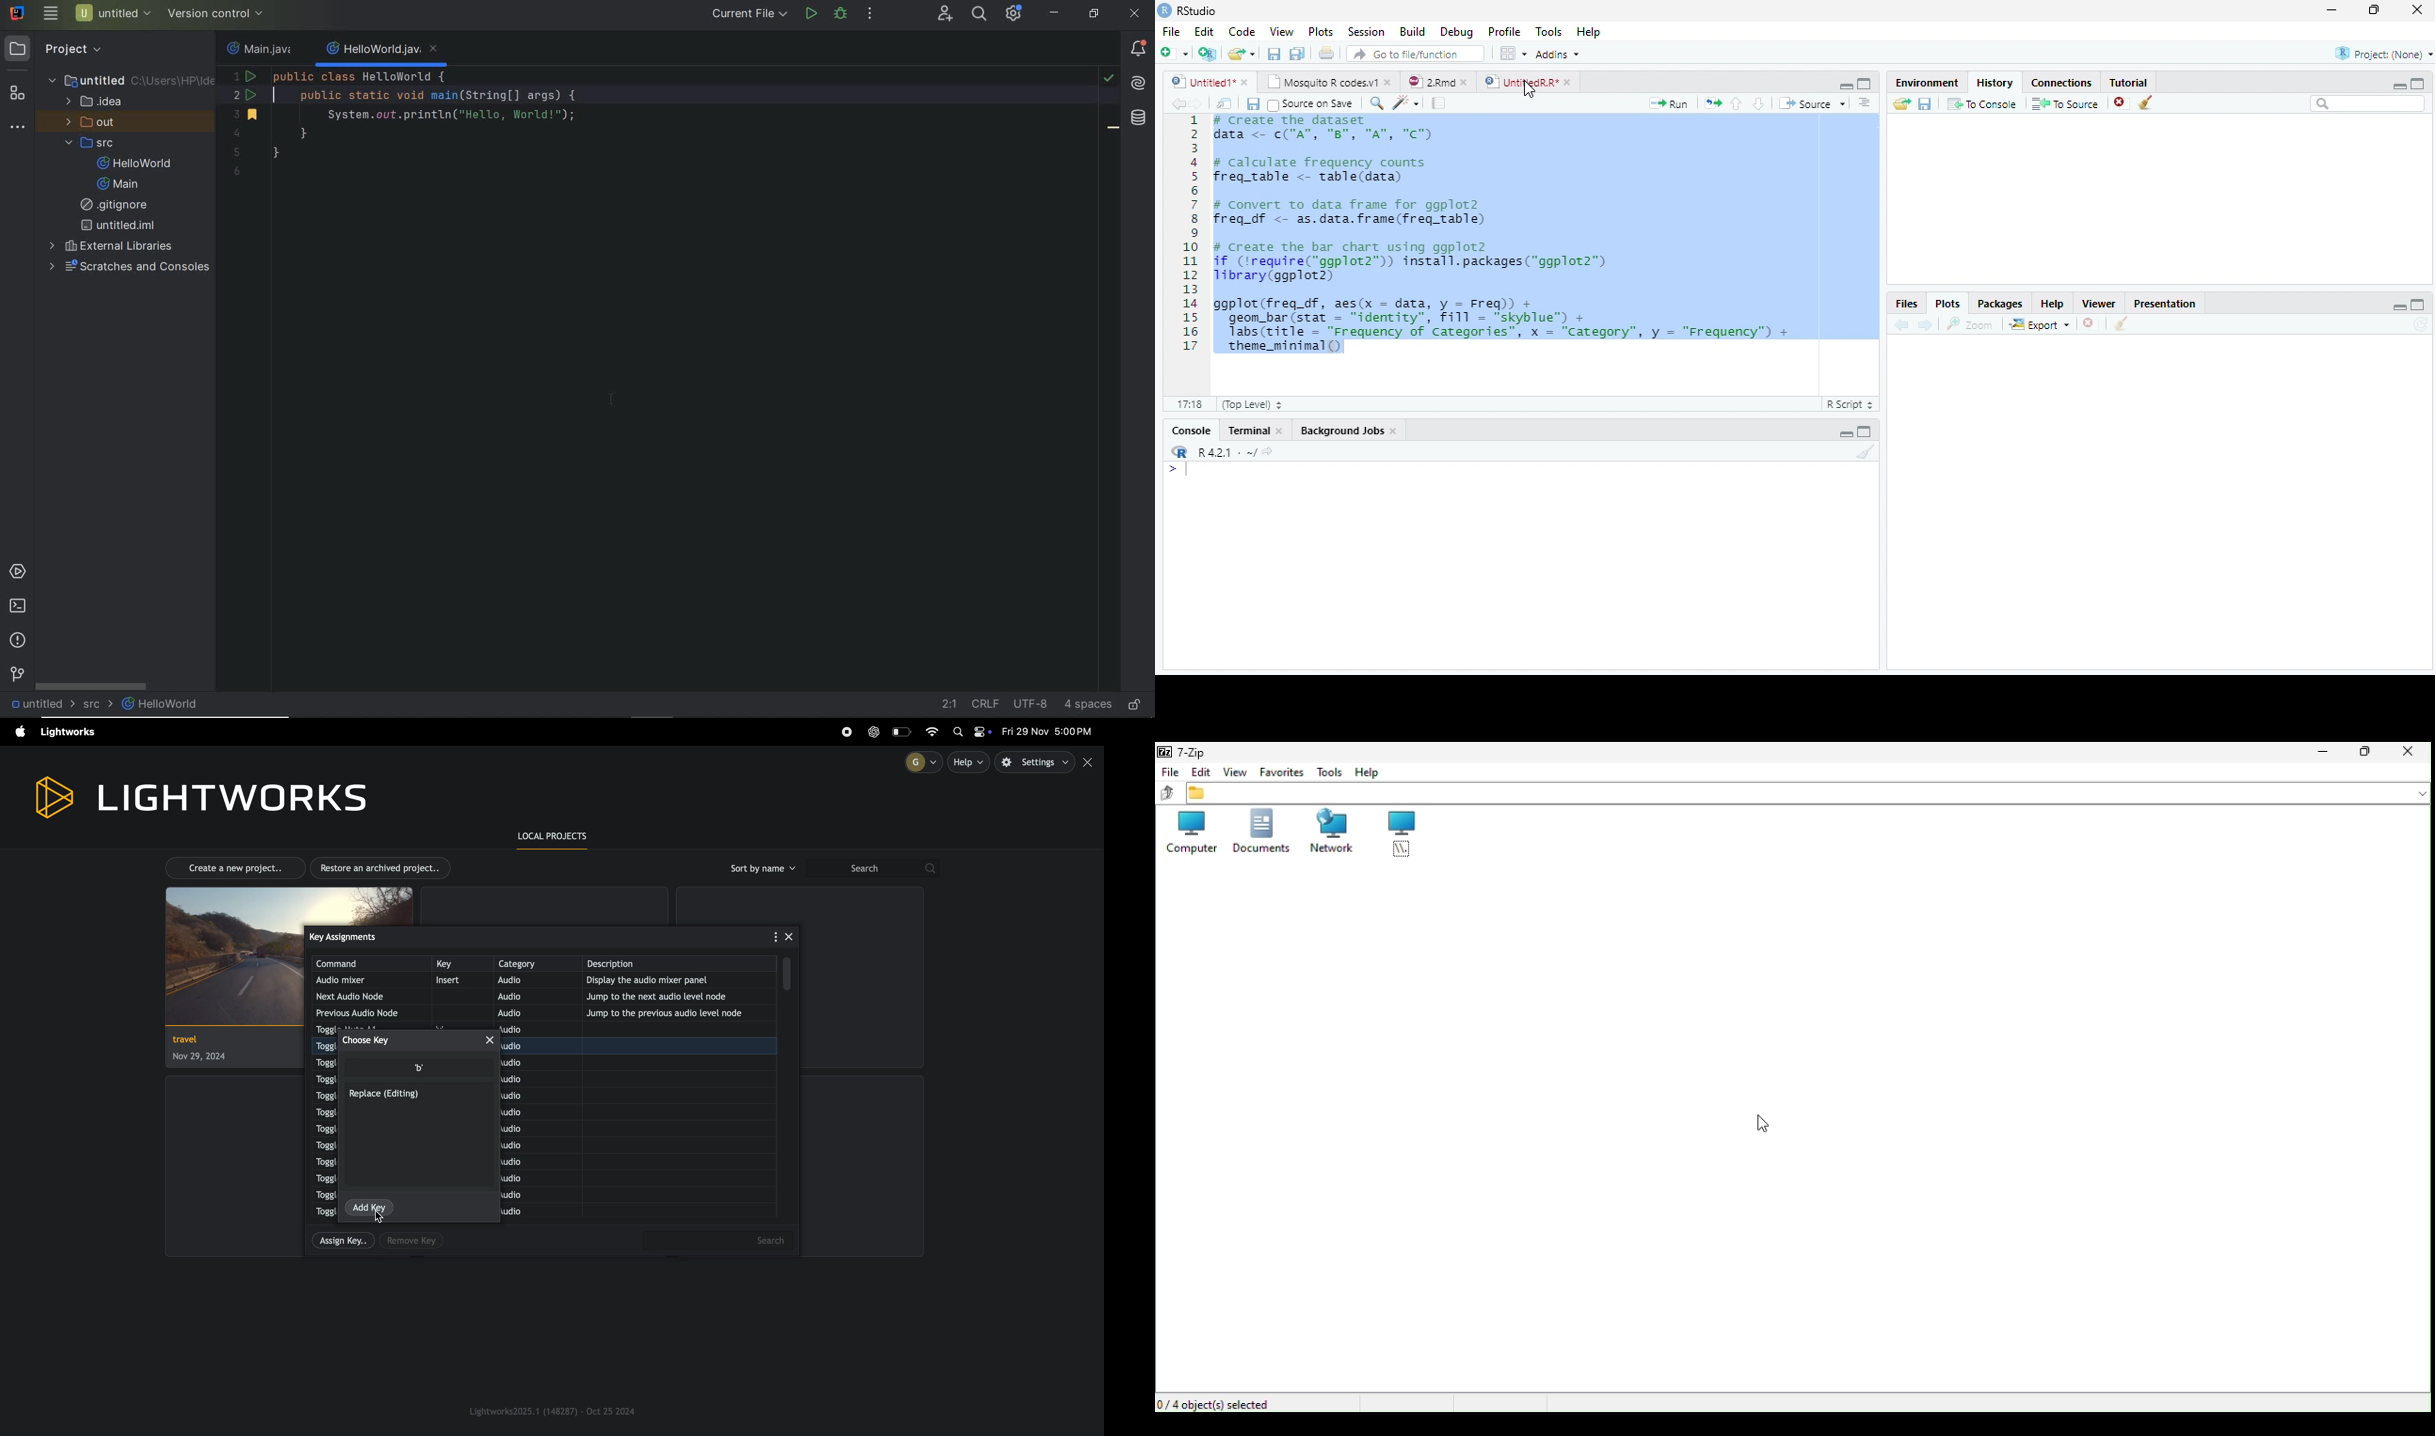 This screenshot has width=2436, height=1456. What do you see at coordinates (1528, 81) in the screenshot?
I see `UntitledR.R` at bounding box center [1528, 81].